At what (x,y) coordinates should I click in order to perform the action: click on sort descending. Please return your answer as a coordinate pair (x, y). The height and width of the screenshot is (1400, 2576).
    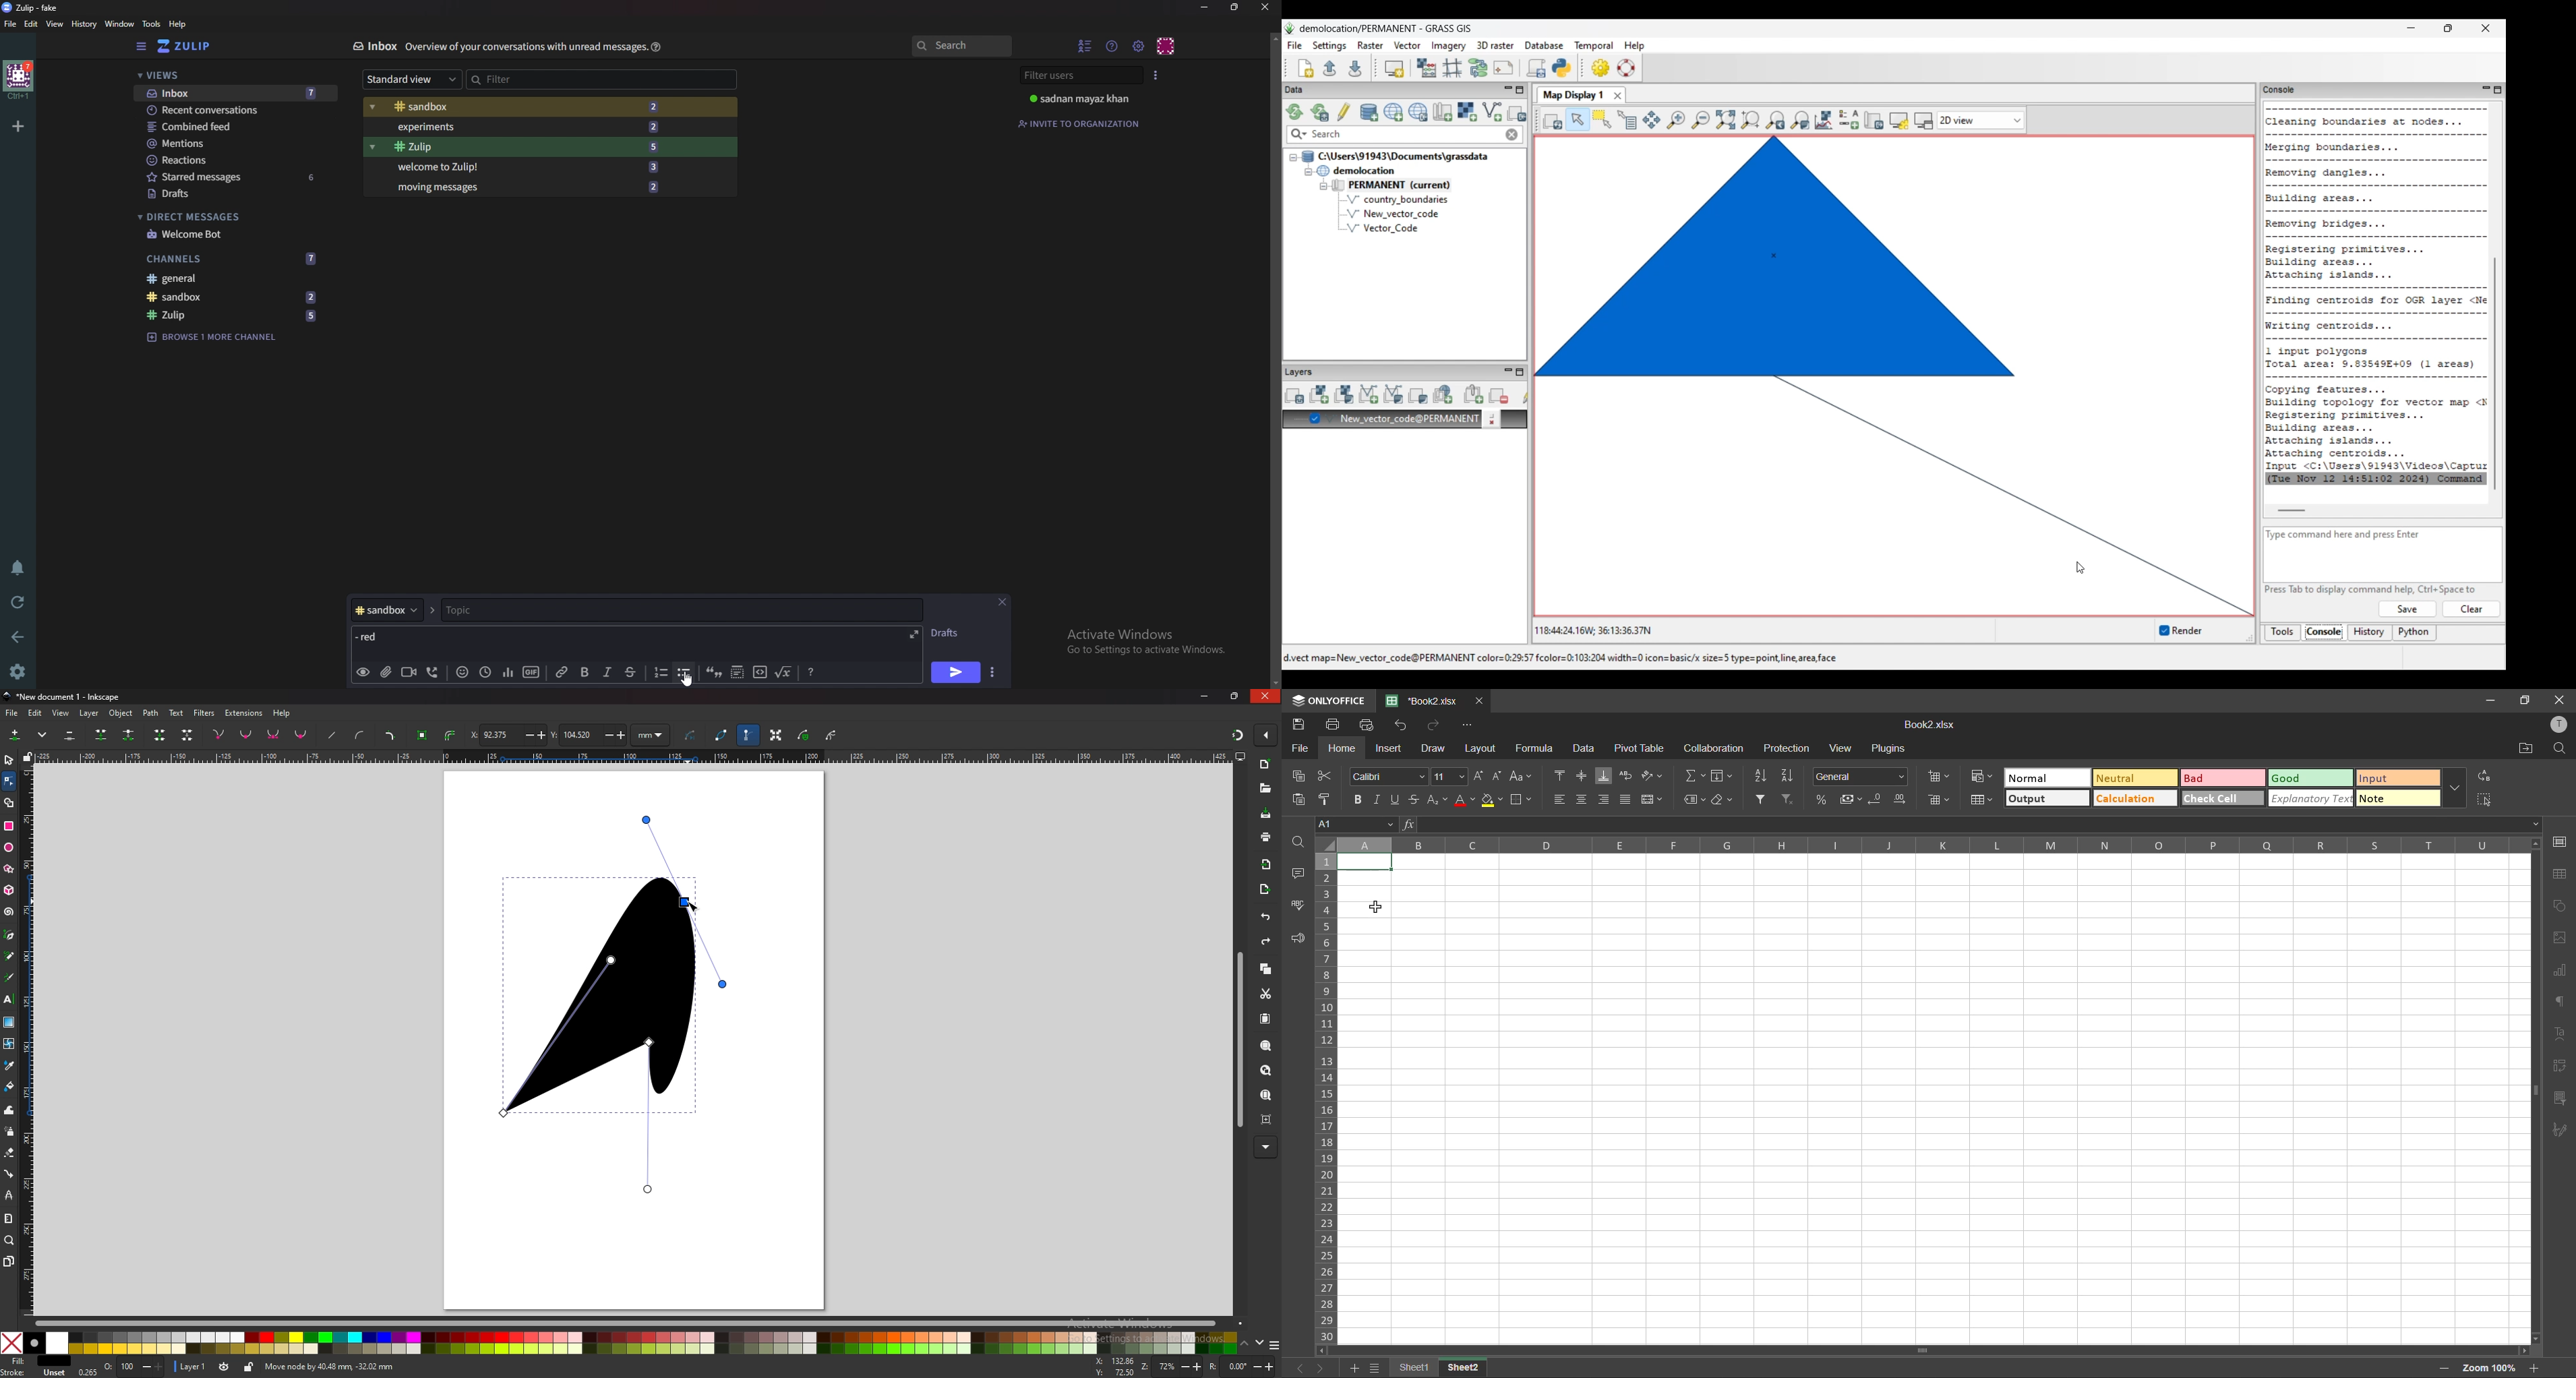
    Looking at the image, I should click on (1791, 774).